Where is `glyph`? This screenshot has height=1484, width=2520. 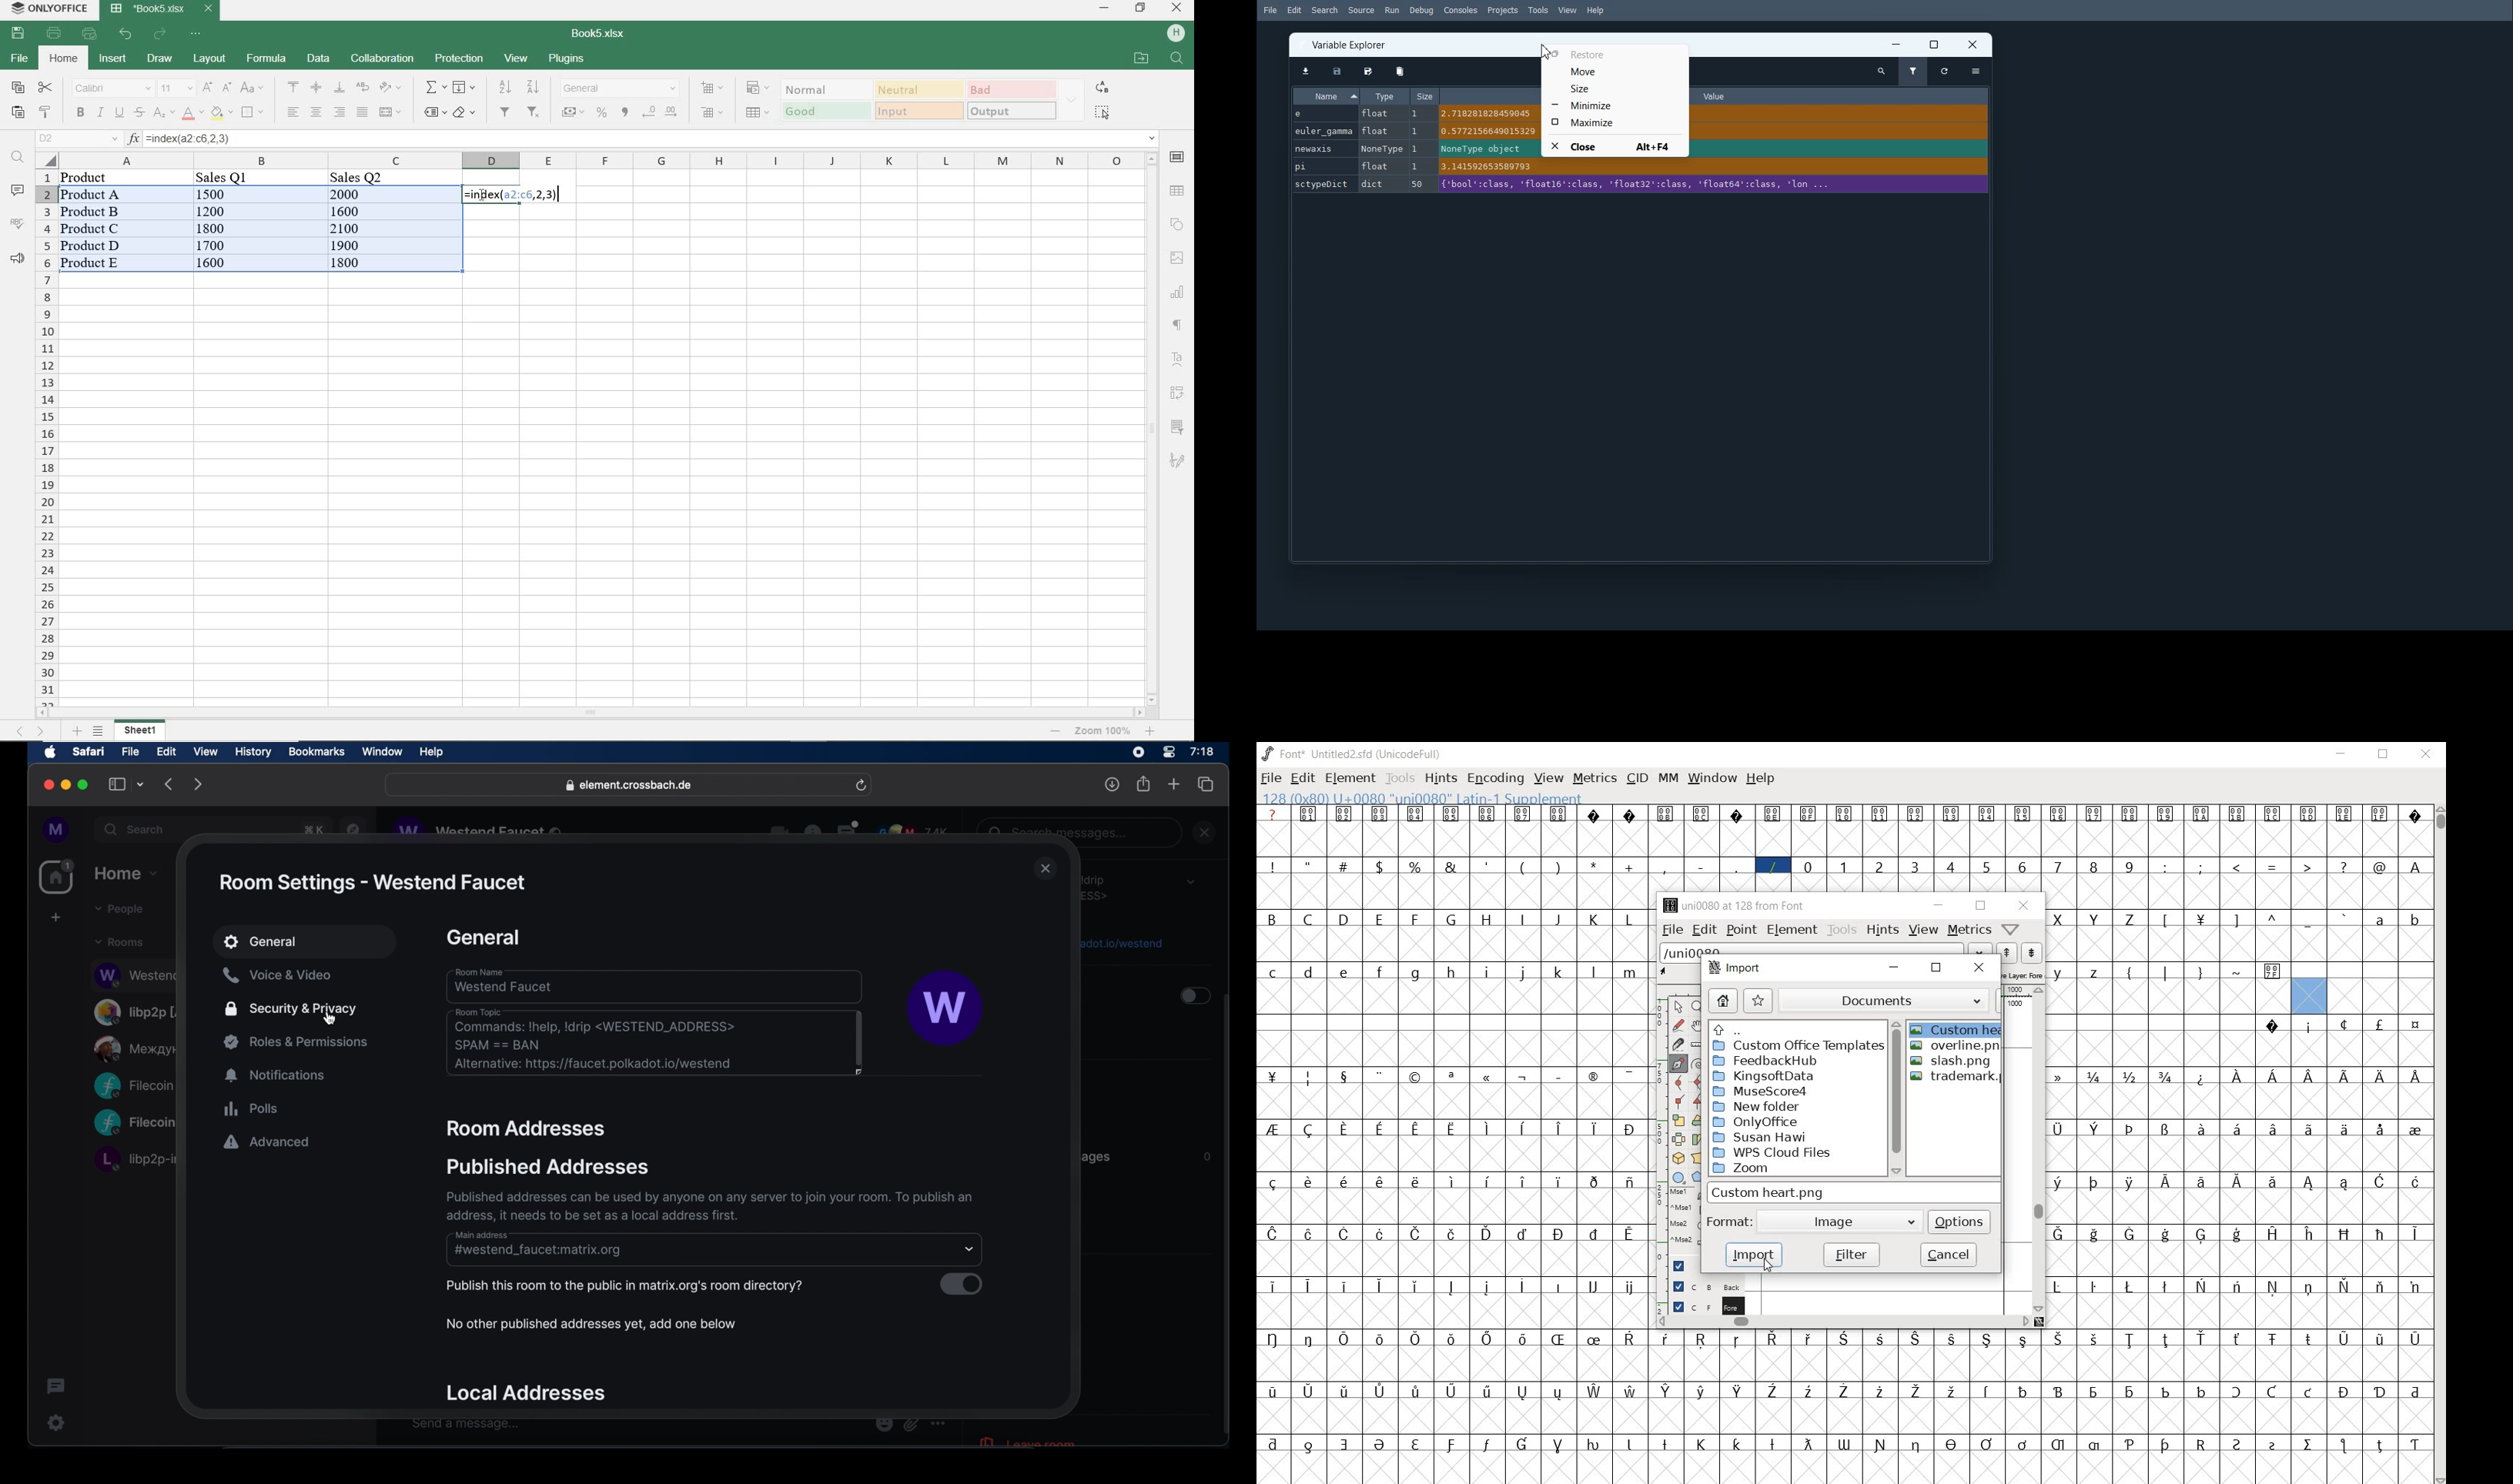 glyph is located at coordinates (1308, 1286).